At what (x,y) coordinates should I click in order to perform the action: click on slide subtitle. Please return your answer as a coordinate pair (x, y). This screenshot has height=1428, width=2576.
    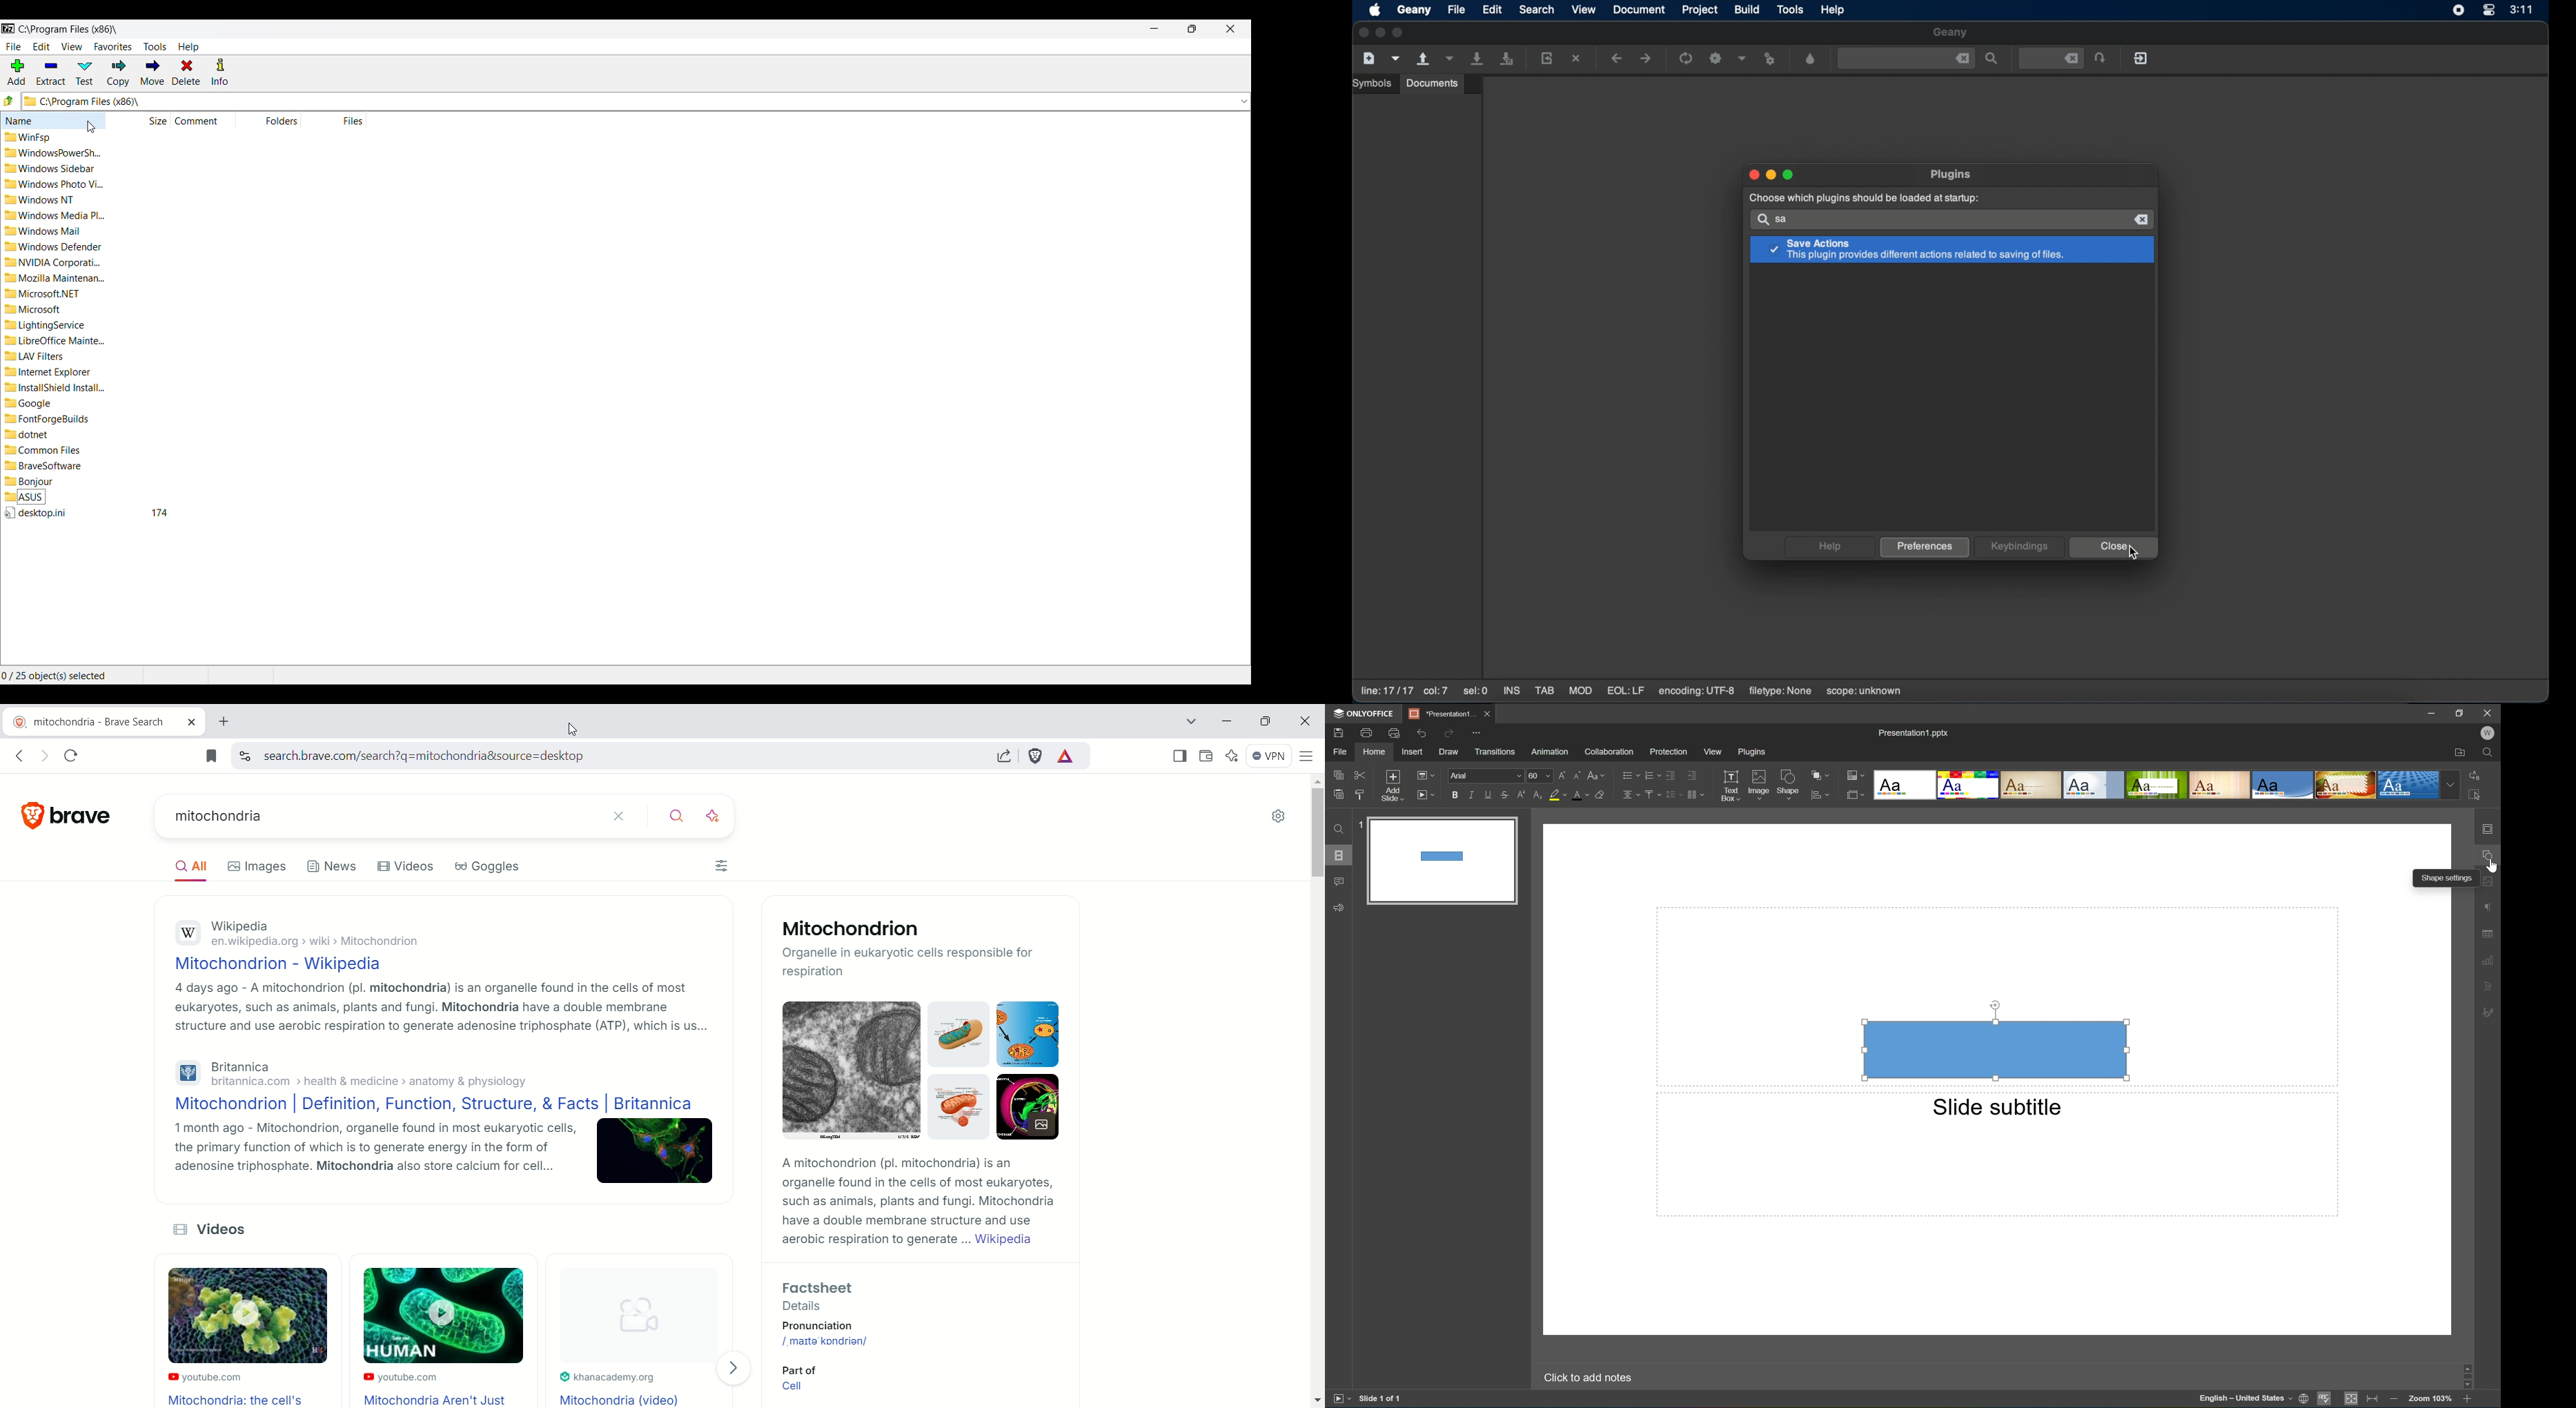
    Looking at the image, I should click on (1992, 1107).